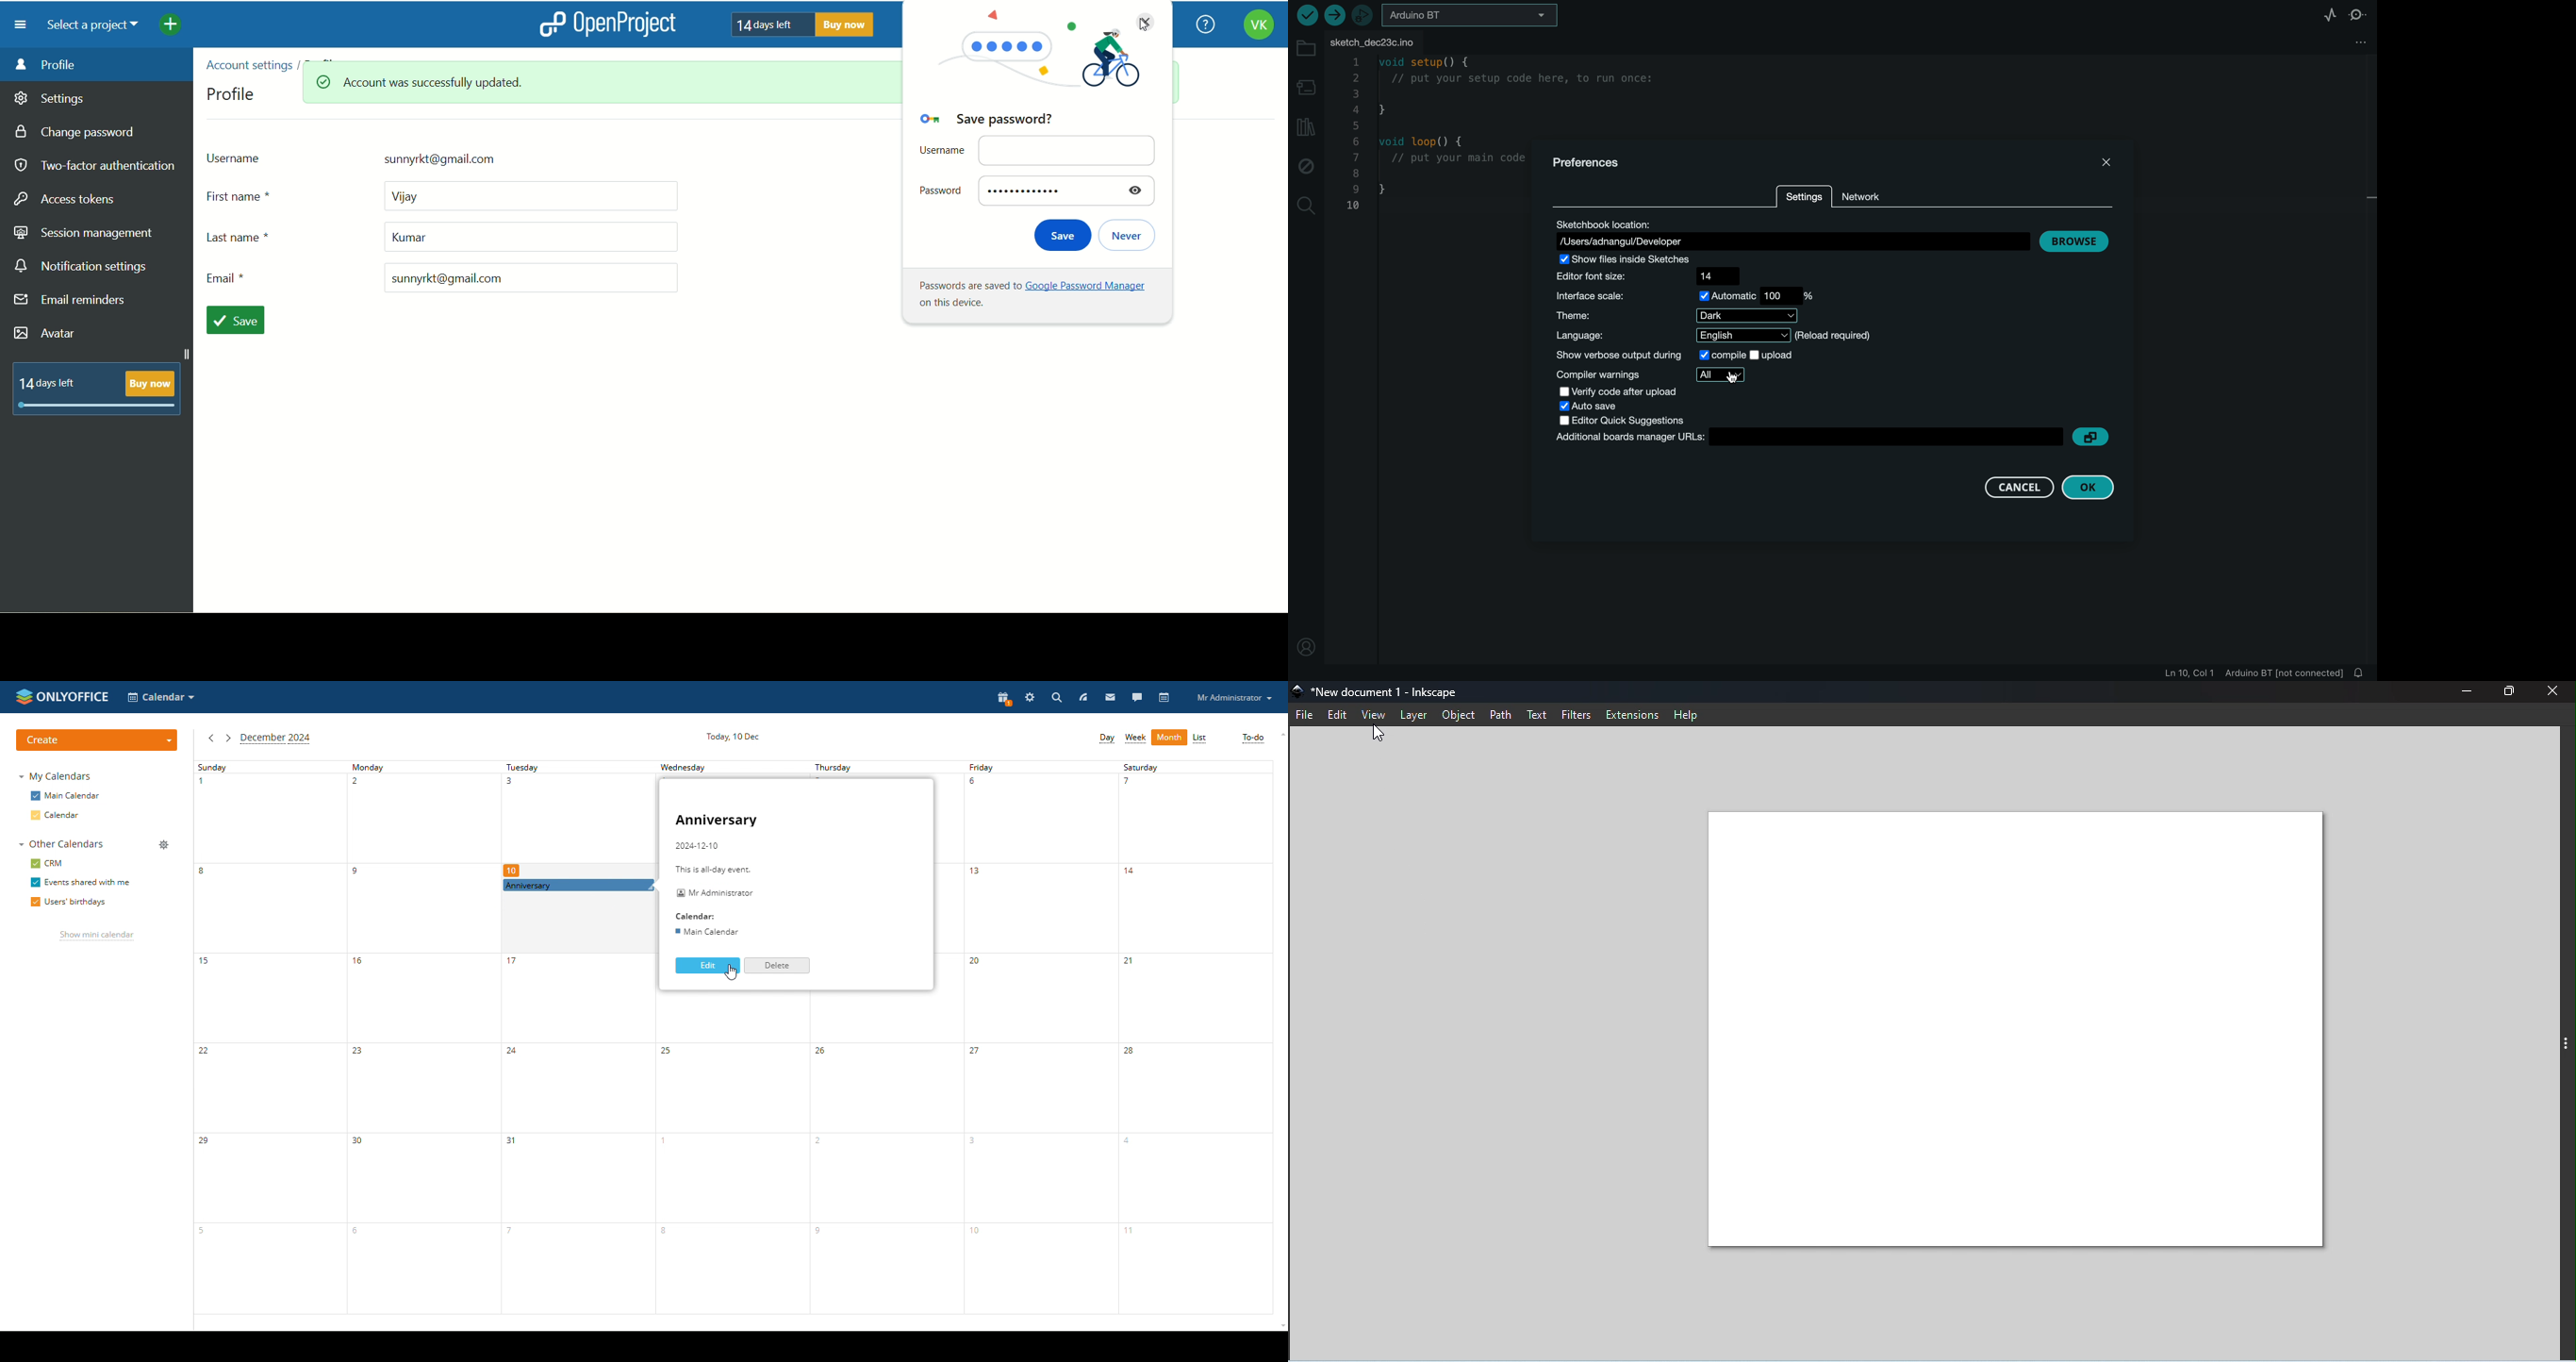 The width and height of the screenshot is (2576, 1372). I want to click on menu, so click(21, 25).